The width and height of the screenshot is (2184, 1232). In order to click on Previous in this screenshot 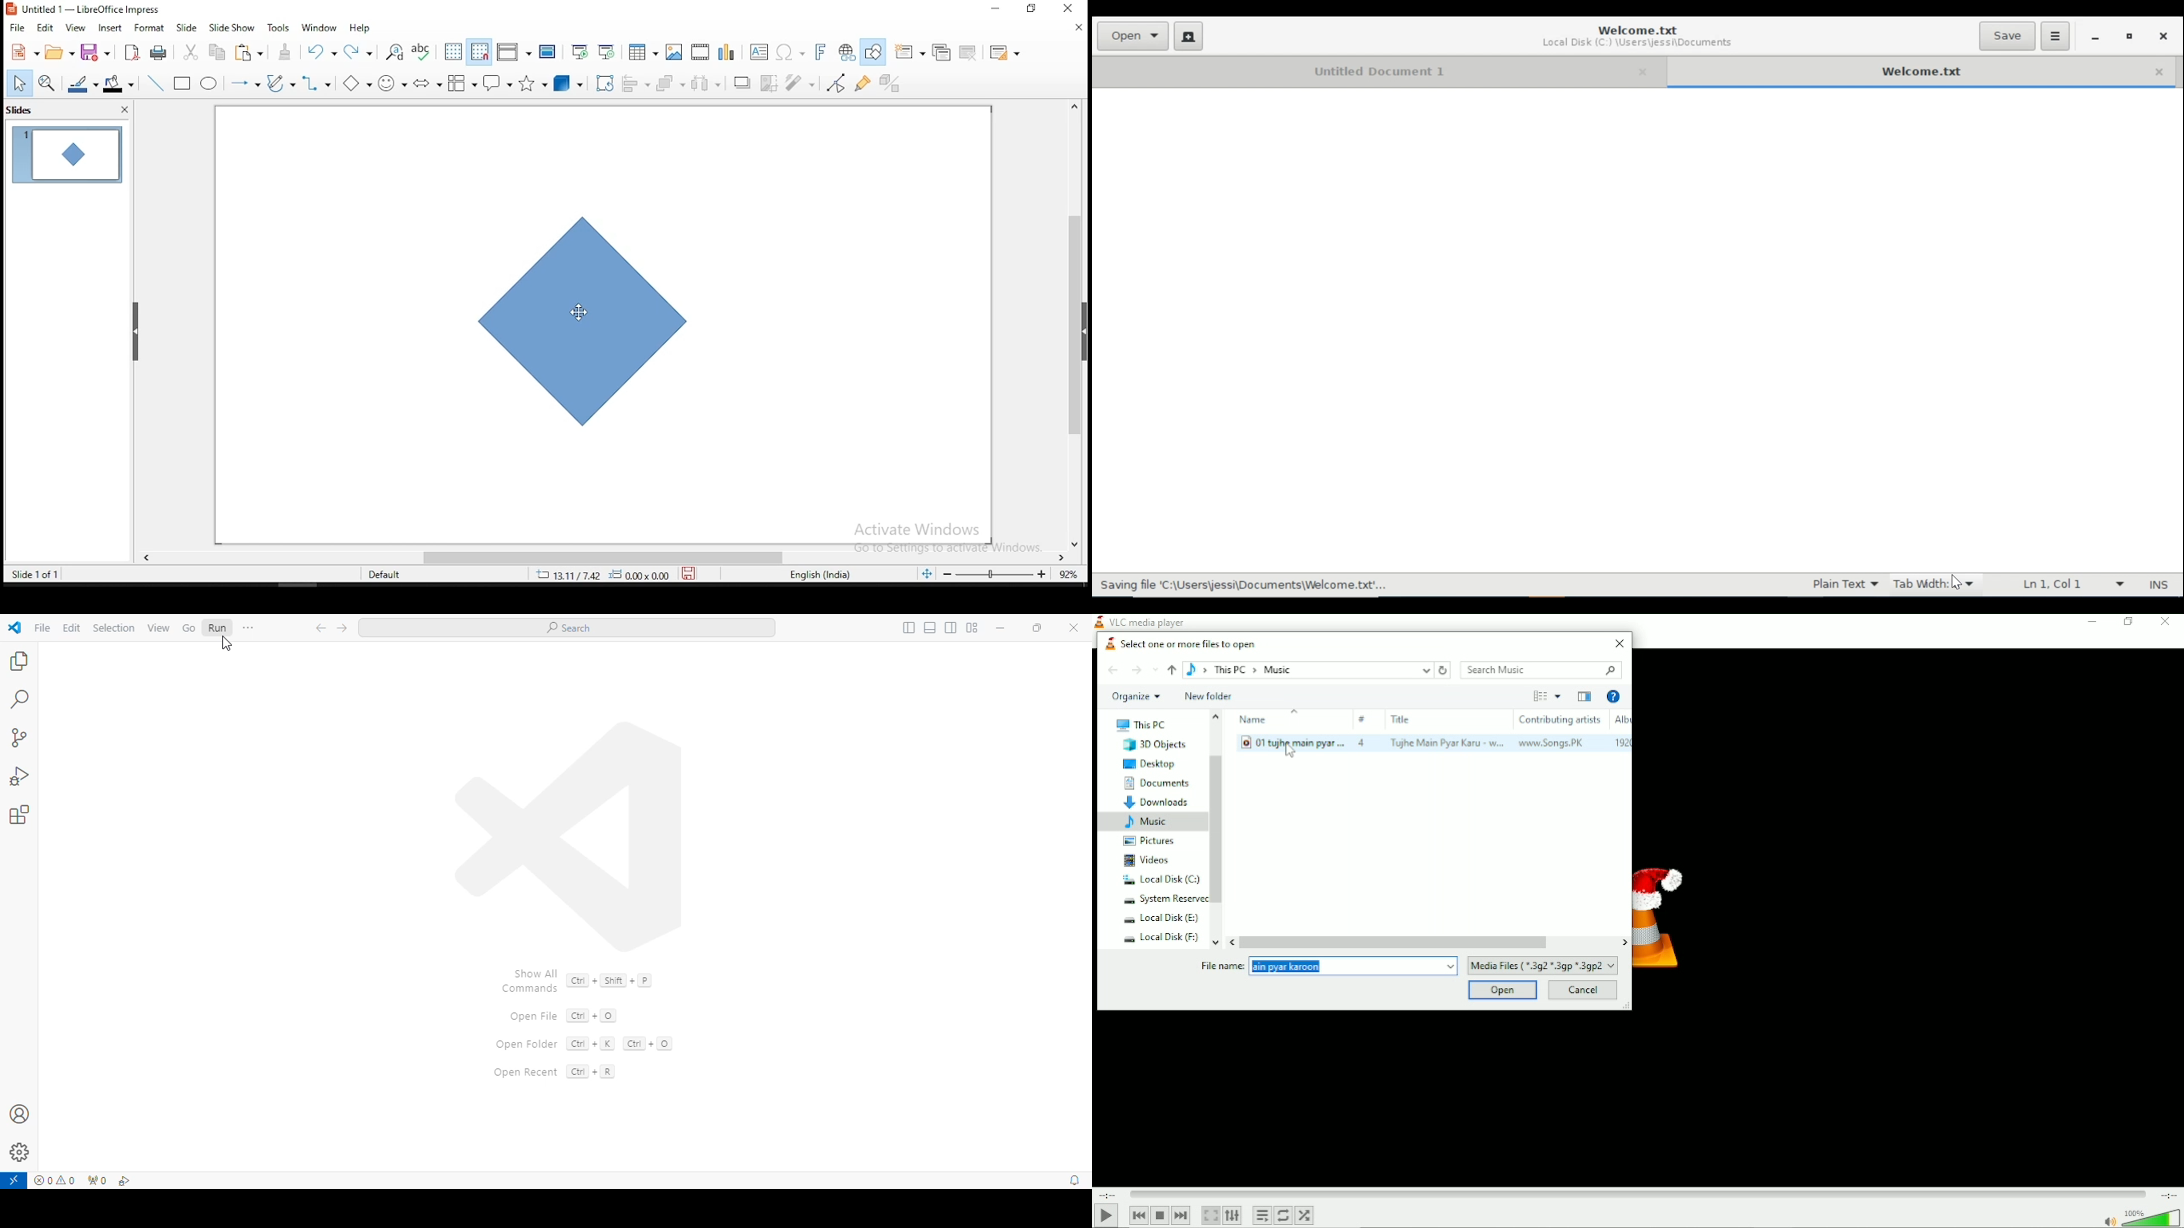, I will do `click(1135, 1215)`.